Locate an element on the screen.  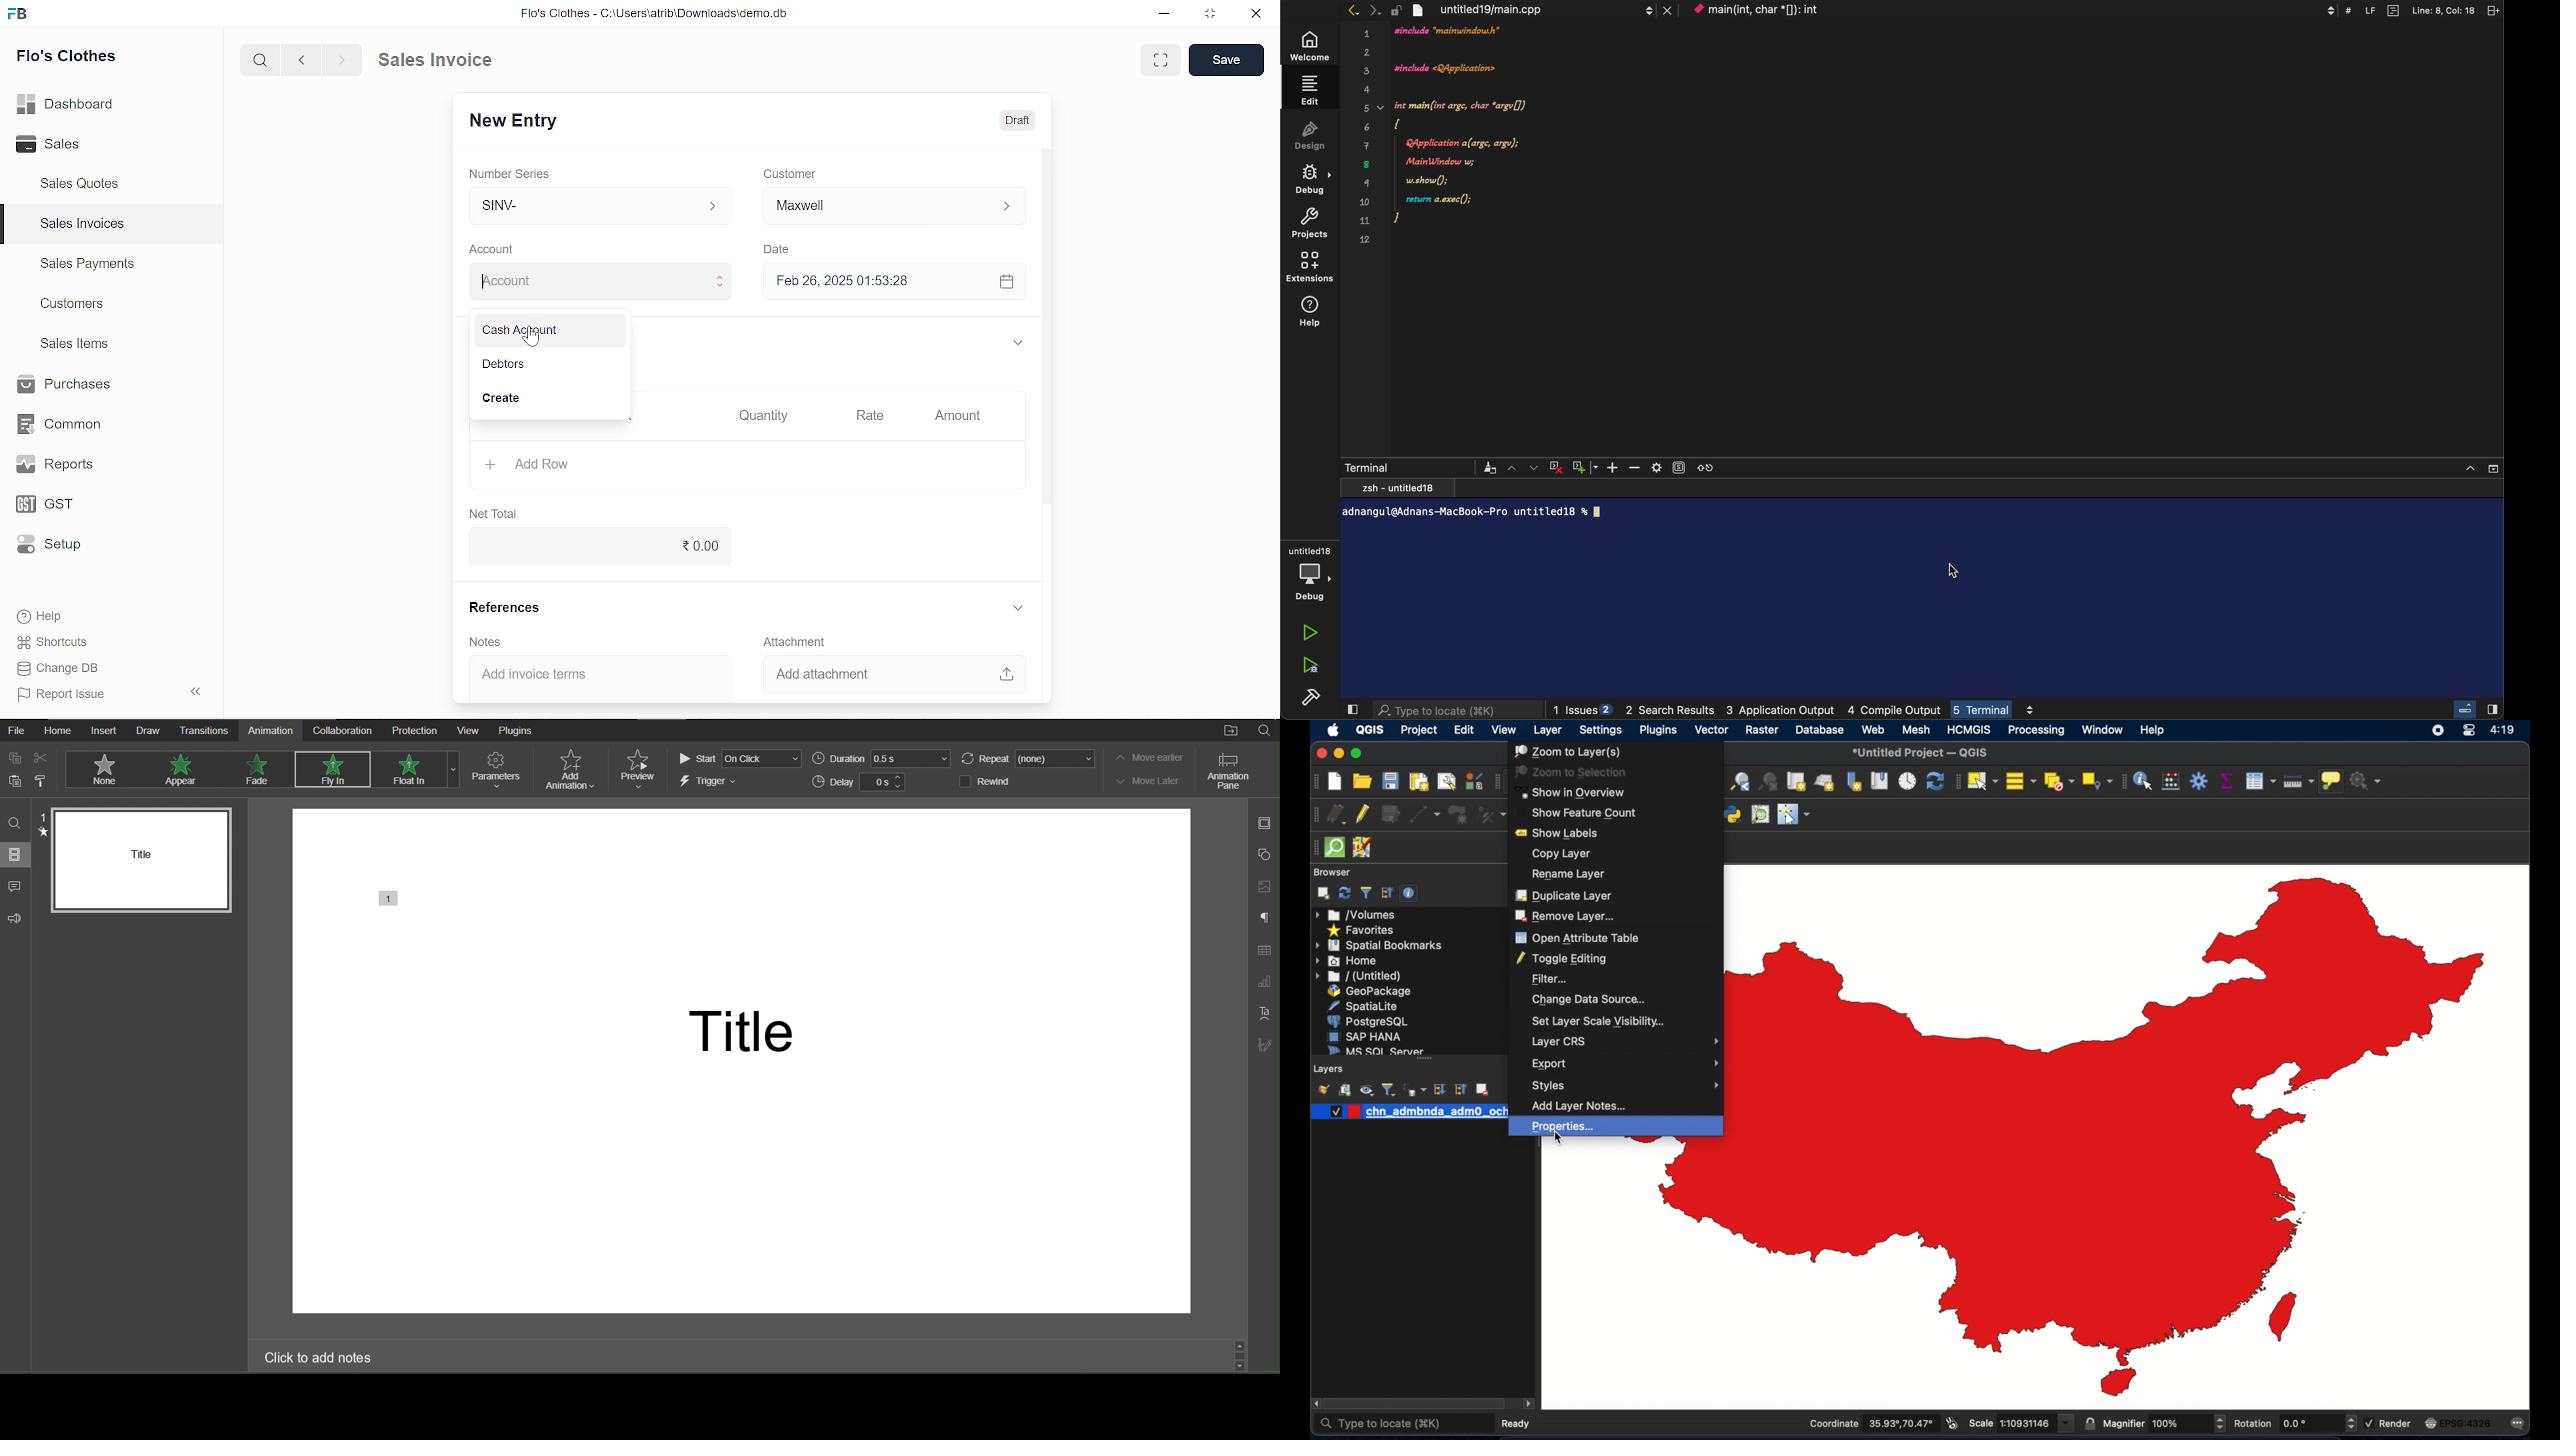
refresh is located at coordinates (1345, 893).